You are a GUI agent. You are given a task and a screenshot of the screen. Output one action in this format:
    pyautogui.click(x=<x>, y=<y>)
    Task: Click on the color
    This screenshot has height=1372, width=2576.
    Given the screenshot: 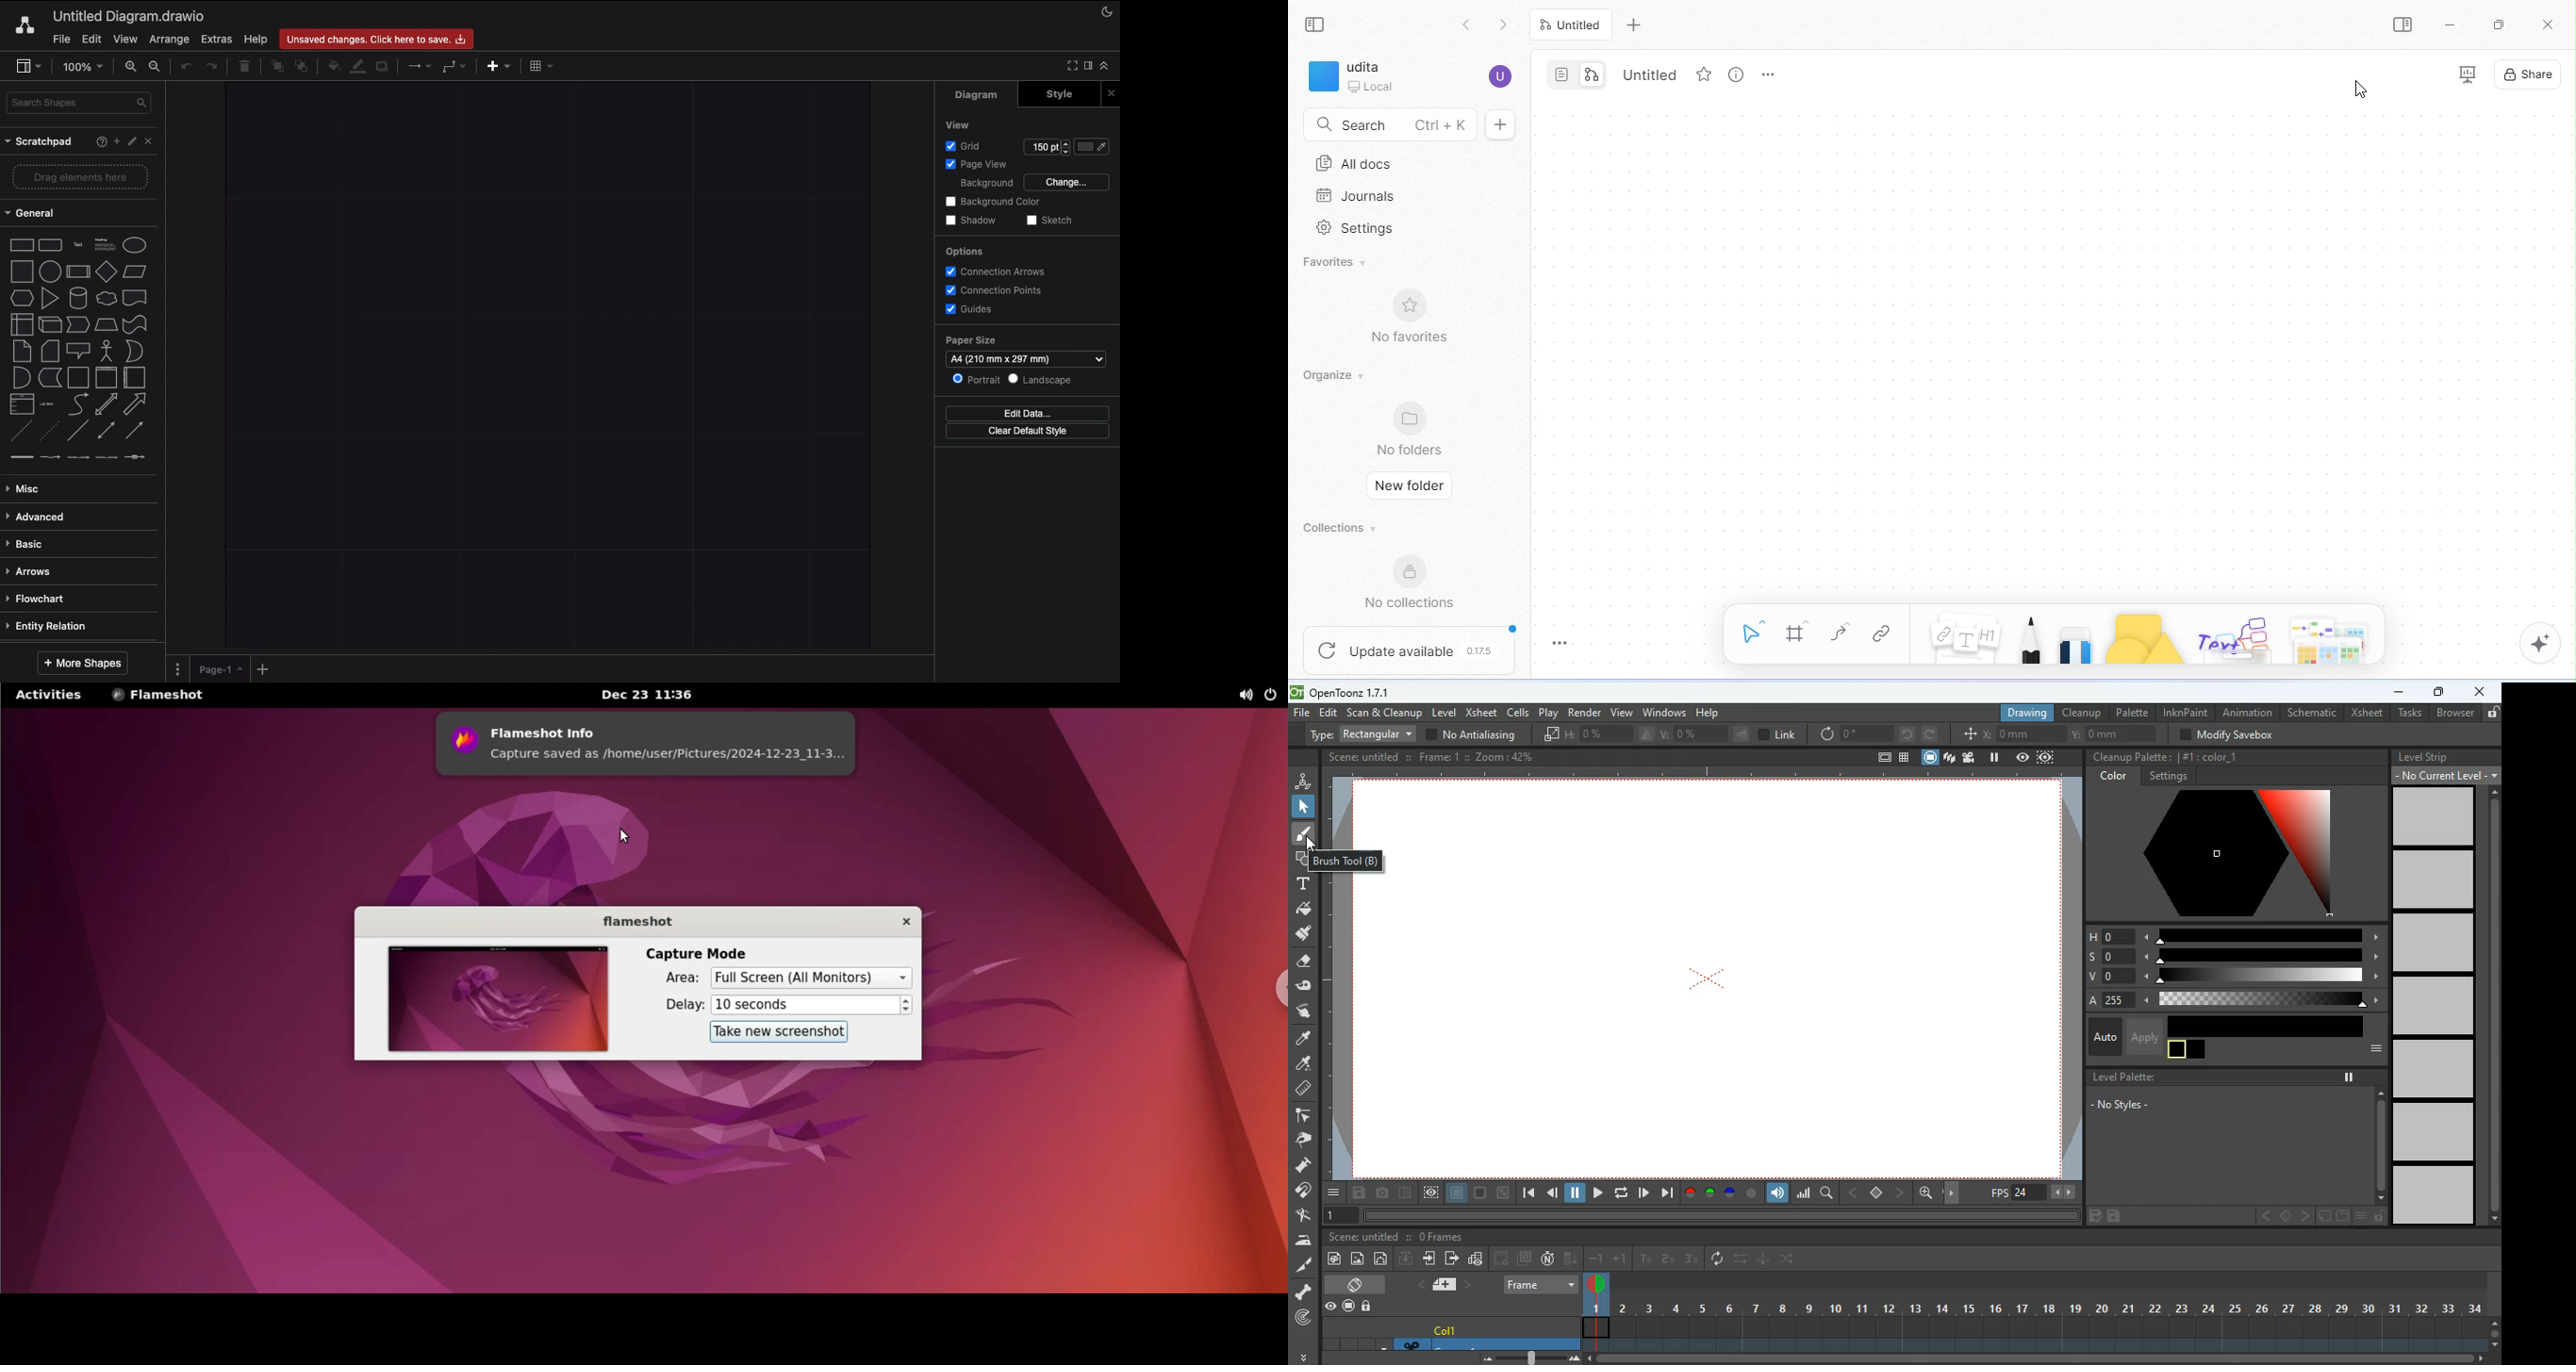 What is the action you would take?
    pyautogui.click(x=1482, y=1193)
    